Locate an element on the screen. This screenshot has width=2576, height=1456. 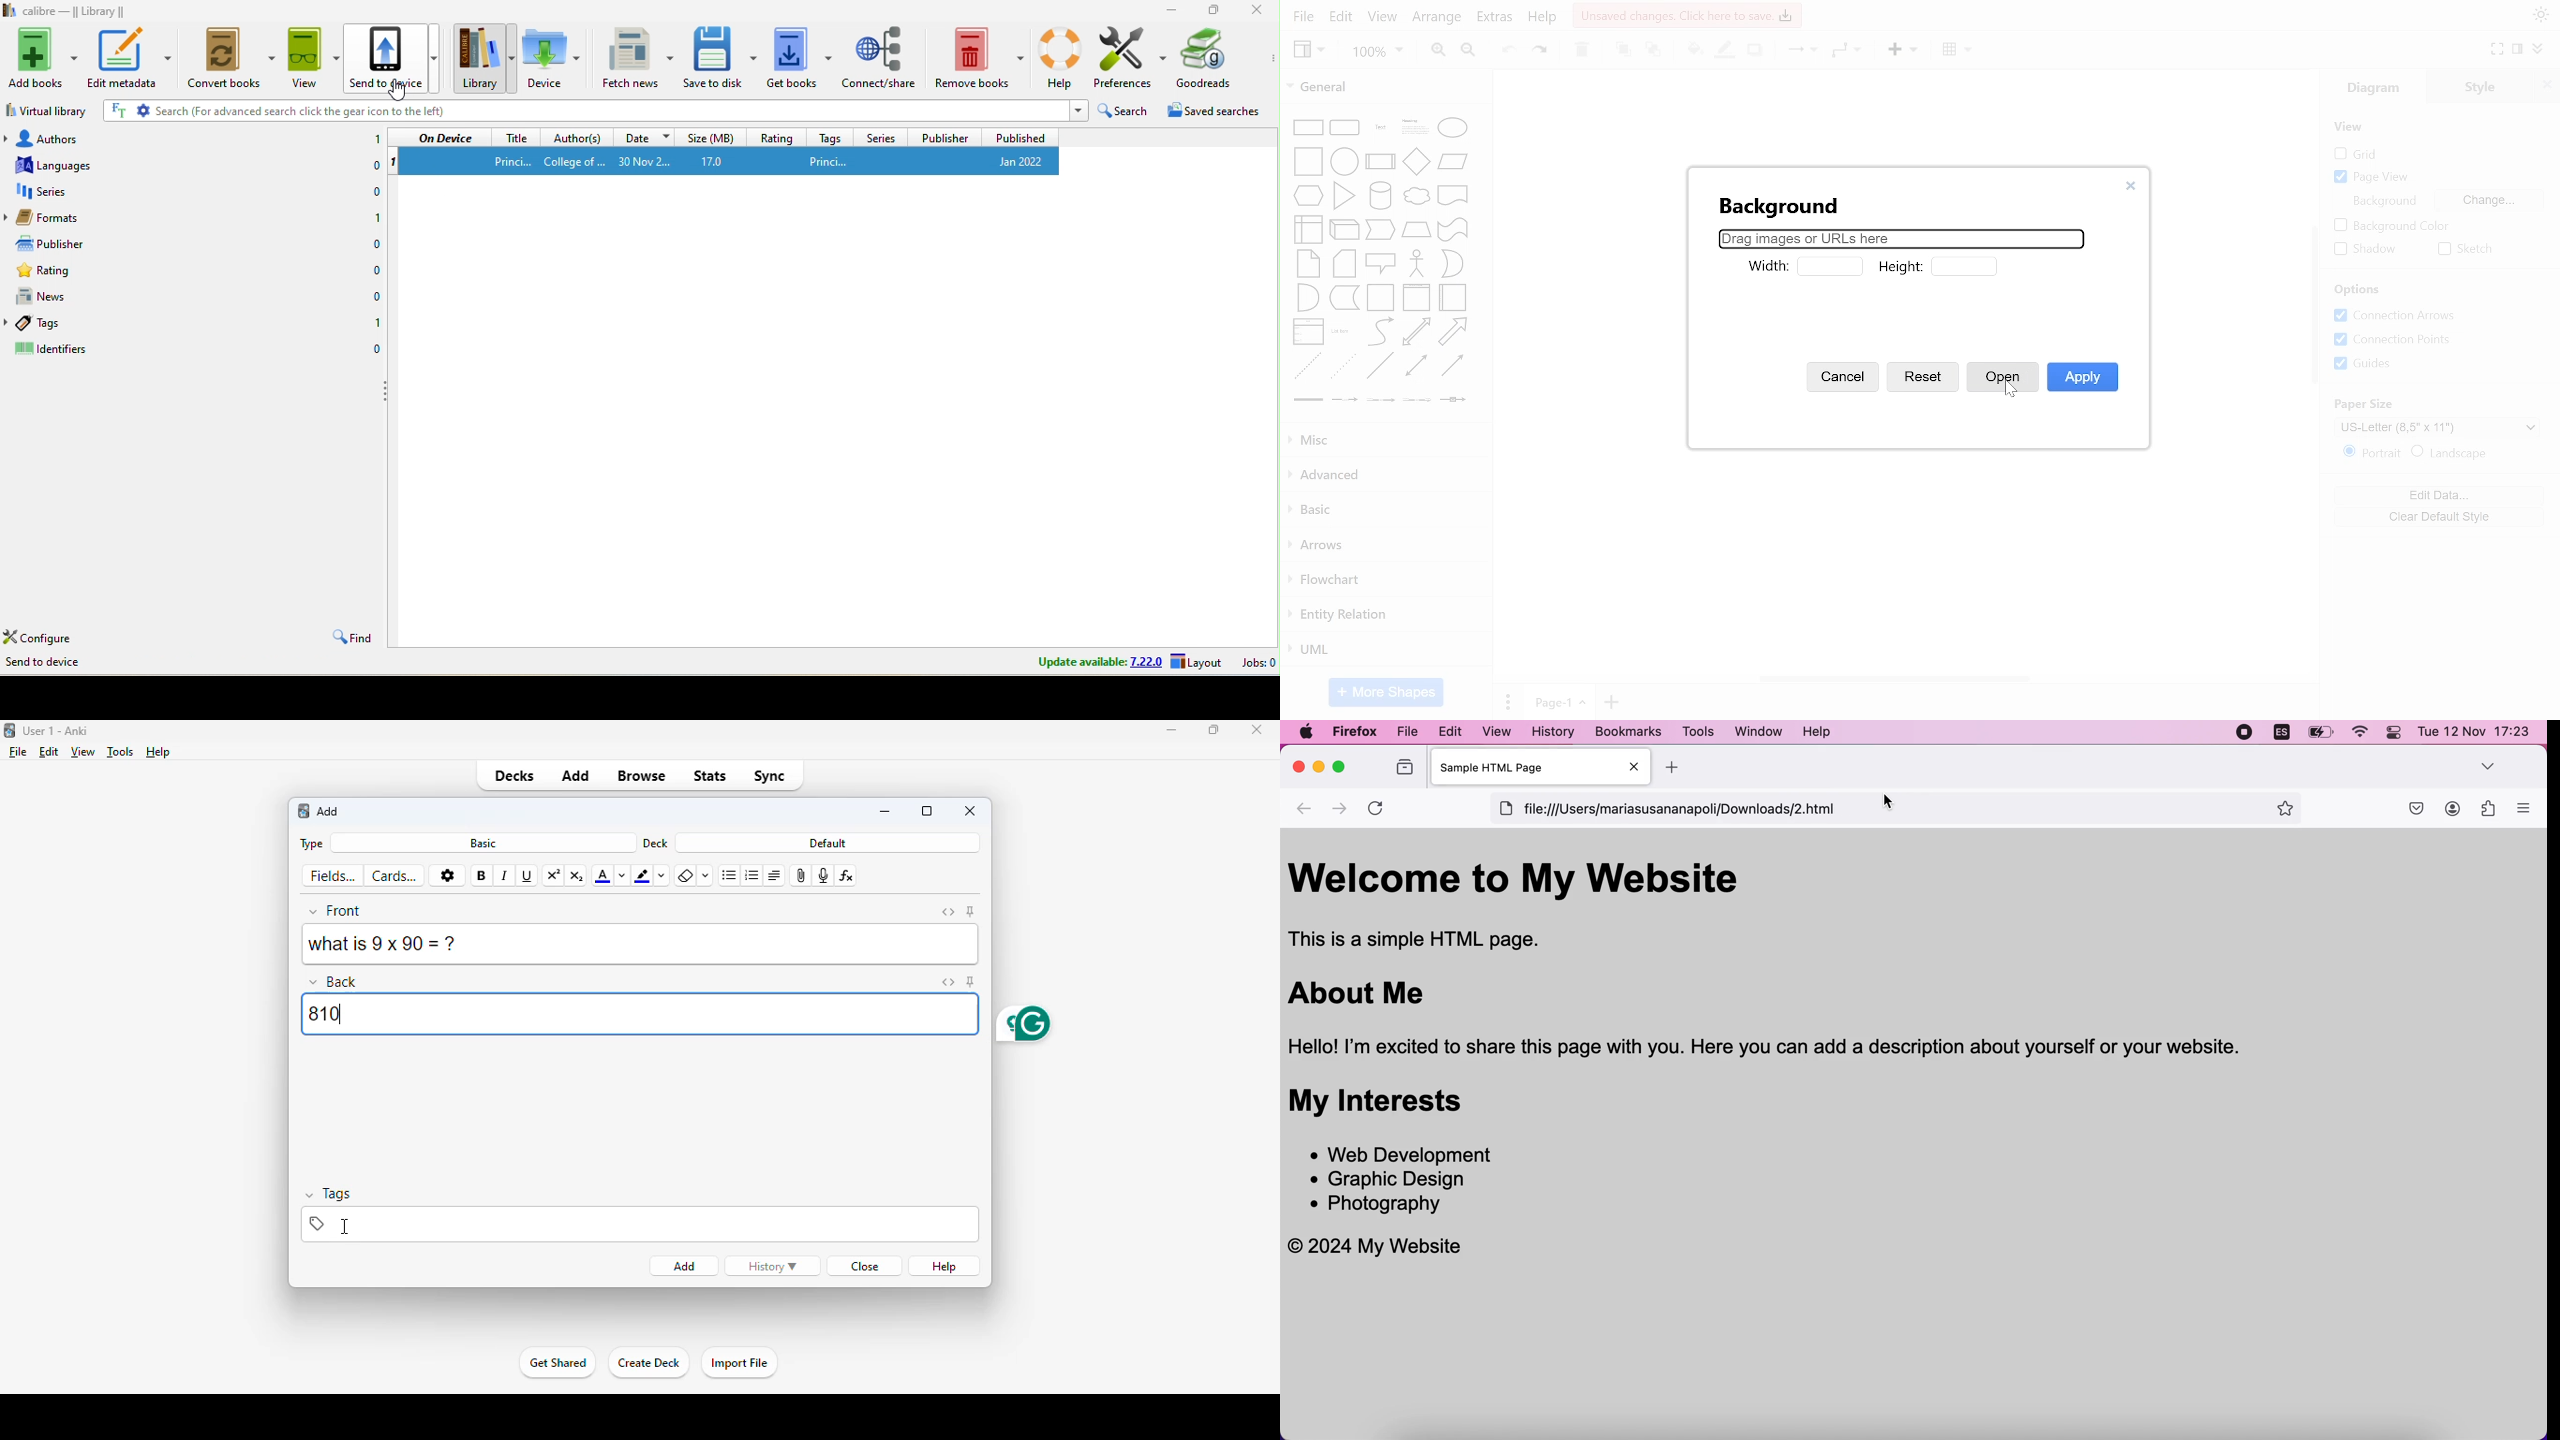
publisher is located at coordinates (943, 137).